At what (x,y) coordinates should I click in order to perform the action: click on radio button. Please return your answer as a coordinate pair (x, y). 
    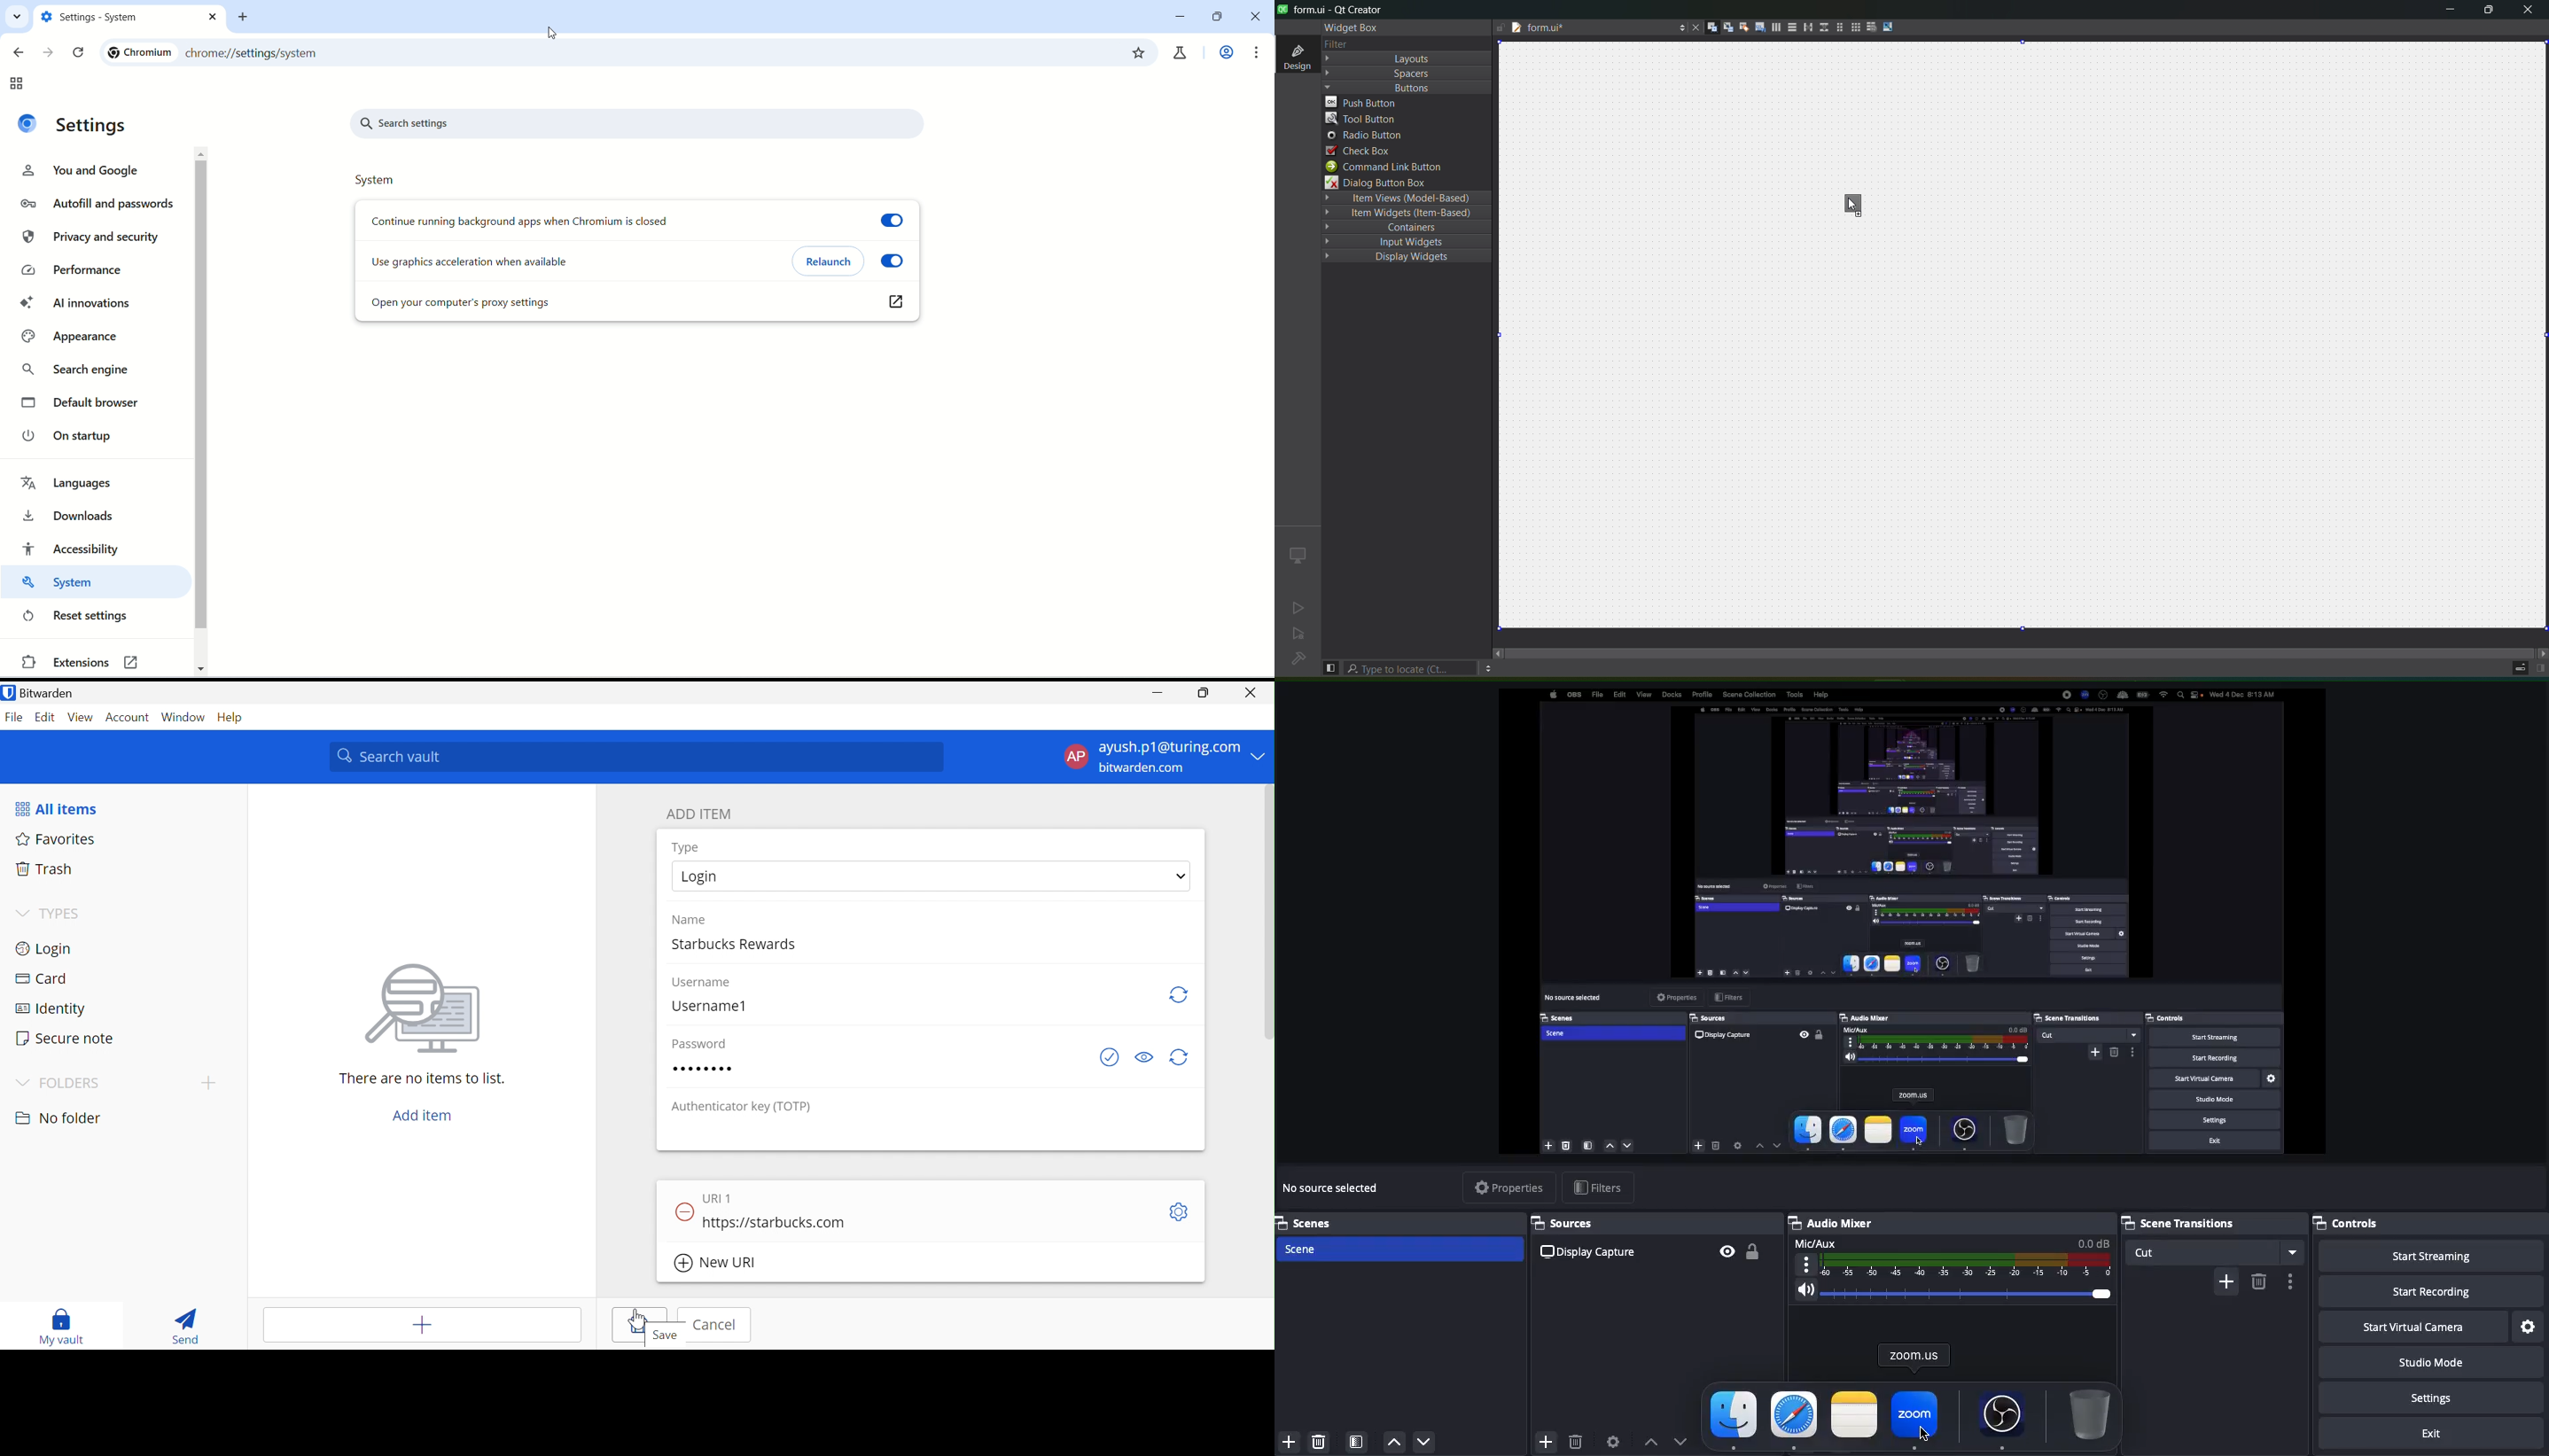
    Looking at the image, I should click on (1402, 137).